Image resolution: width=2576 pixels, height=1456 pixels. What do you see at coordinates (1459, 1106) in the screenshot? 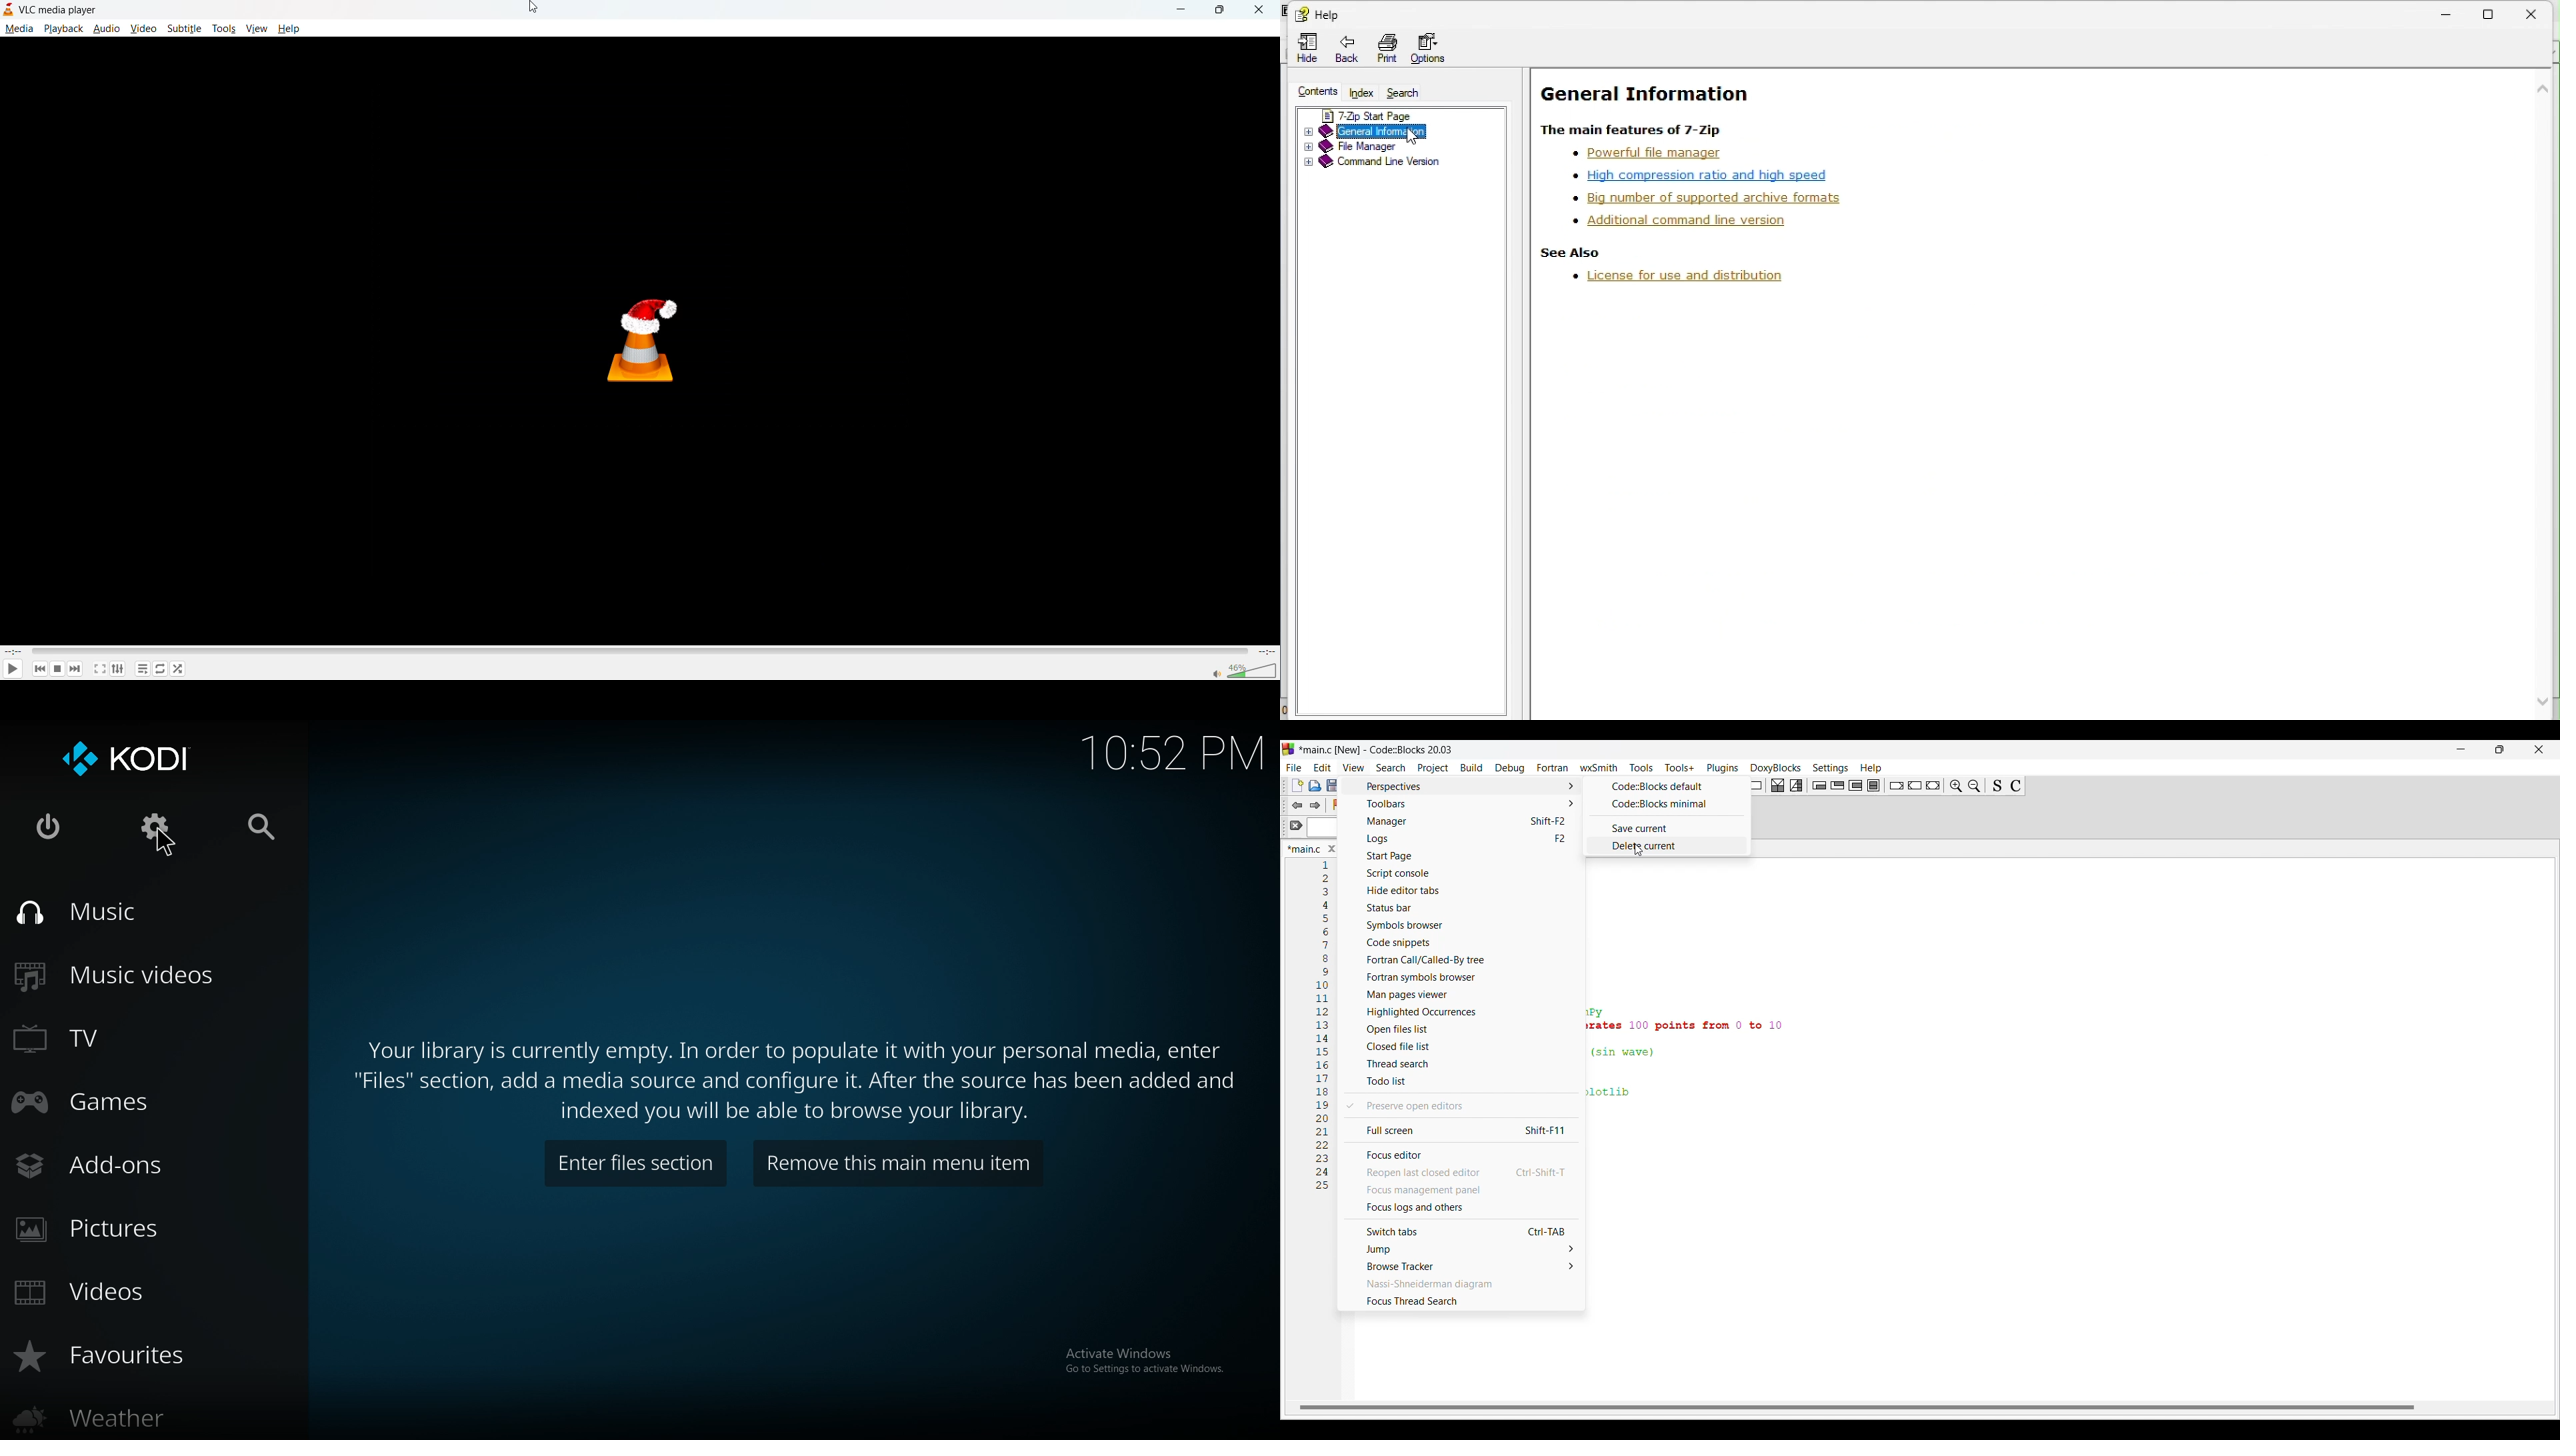
I see `Preserve open editors, current selection` at bounding box center [1459, 1106].